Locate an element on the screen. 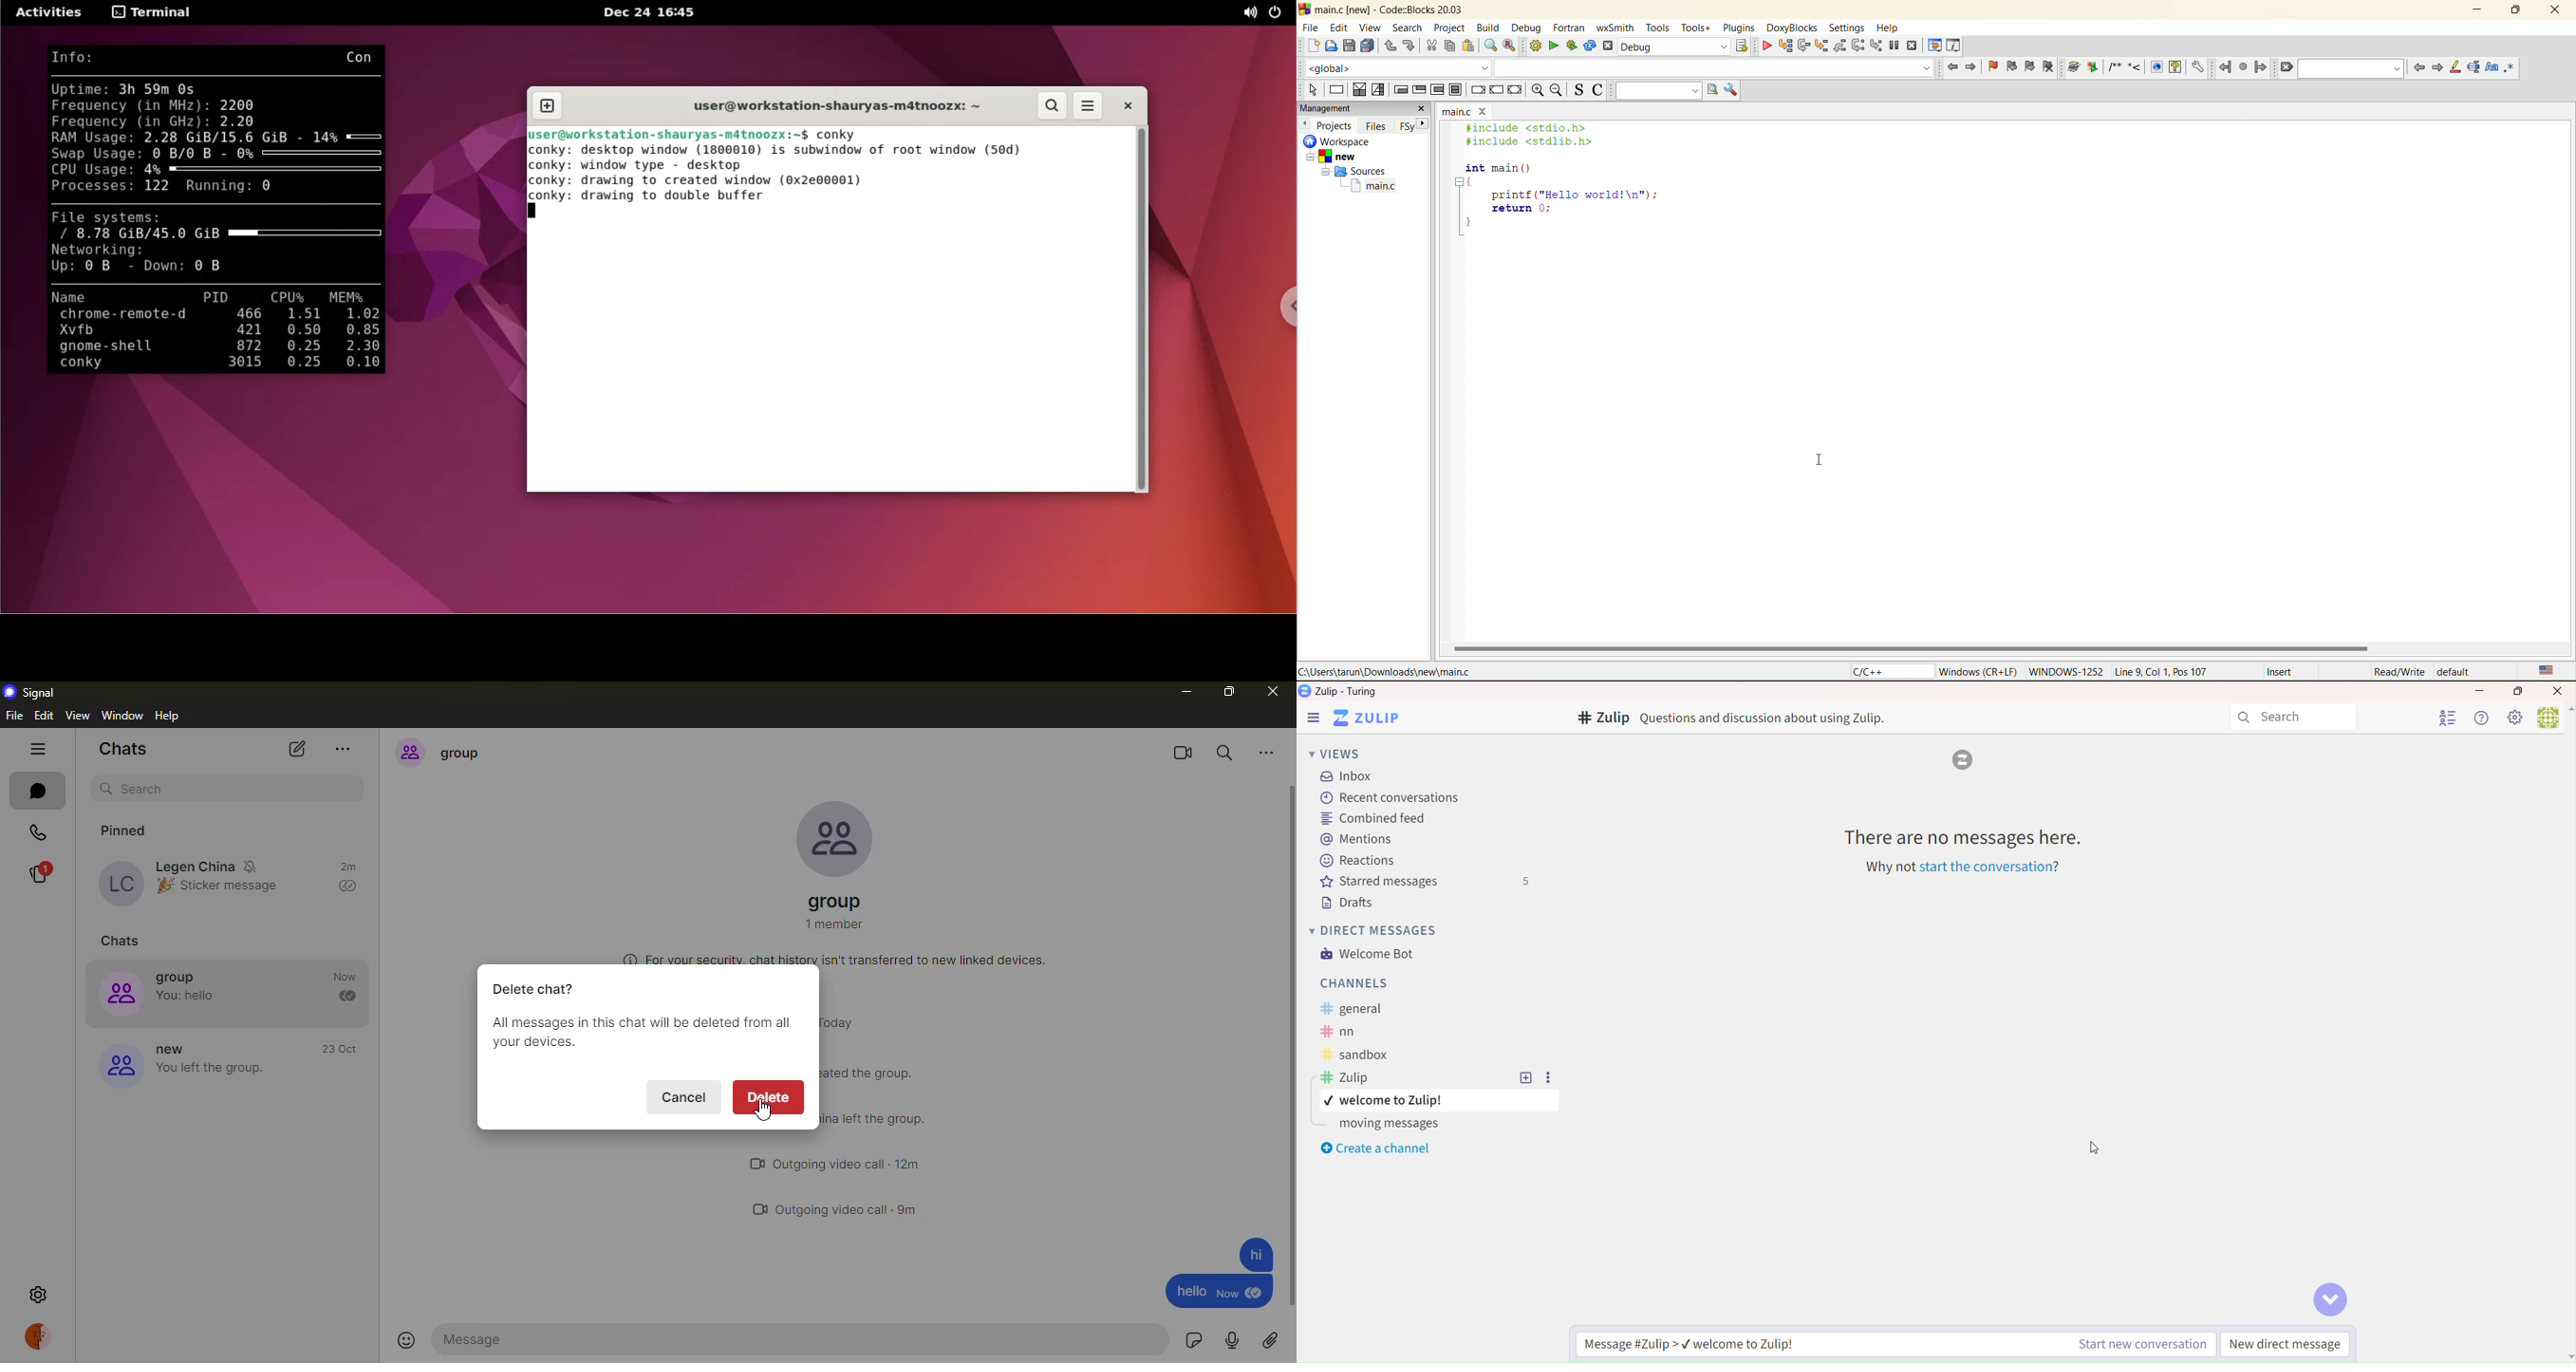  New direct message is located at coordinates (2286, 1344).